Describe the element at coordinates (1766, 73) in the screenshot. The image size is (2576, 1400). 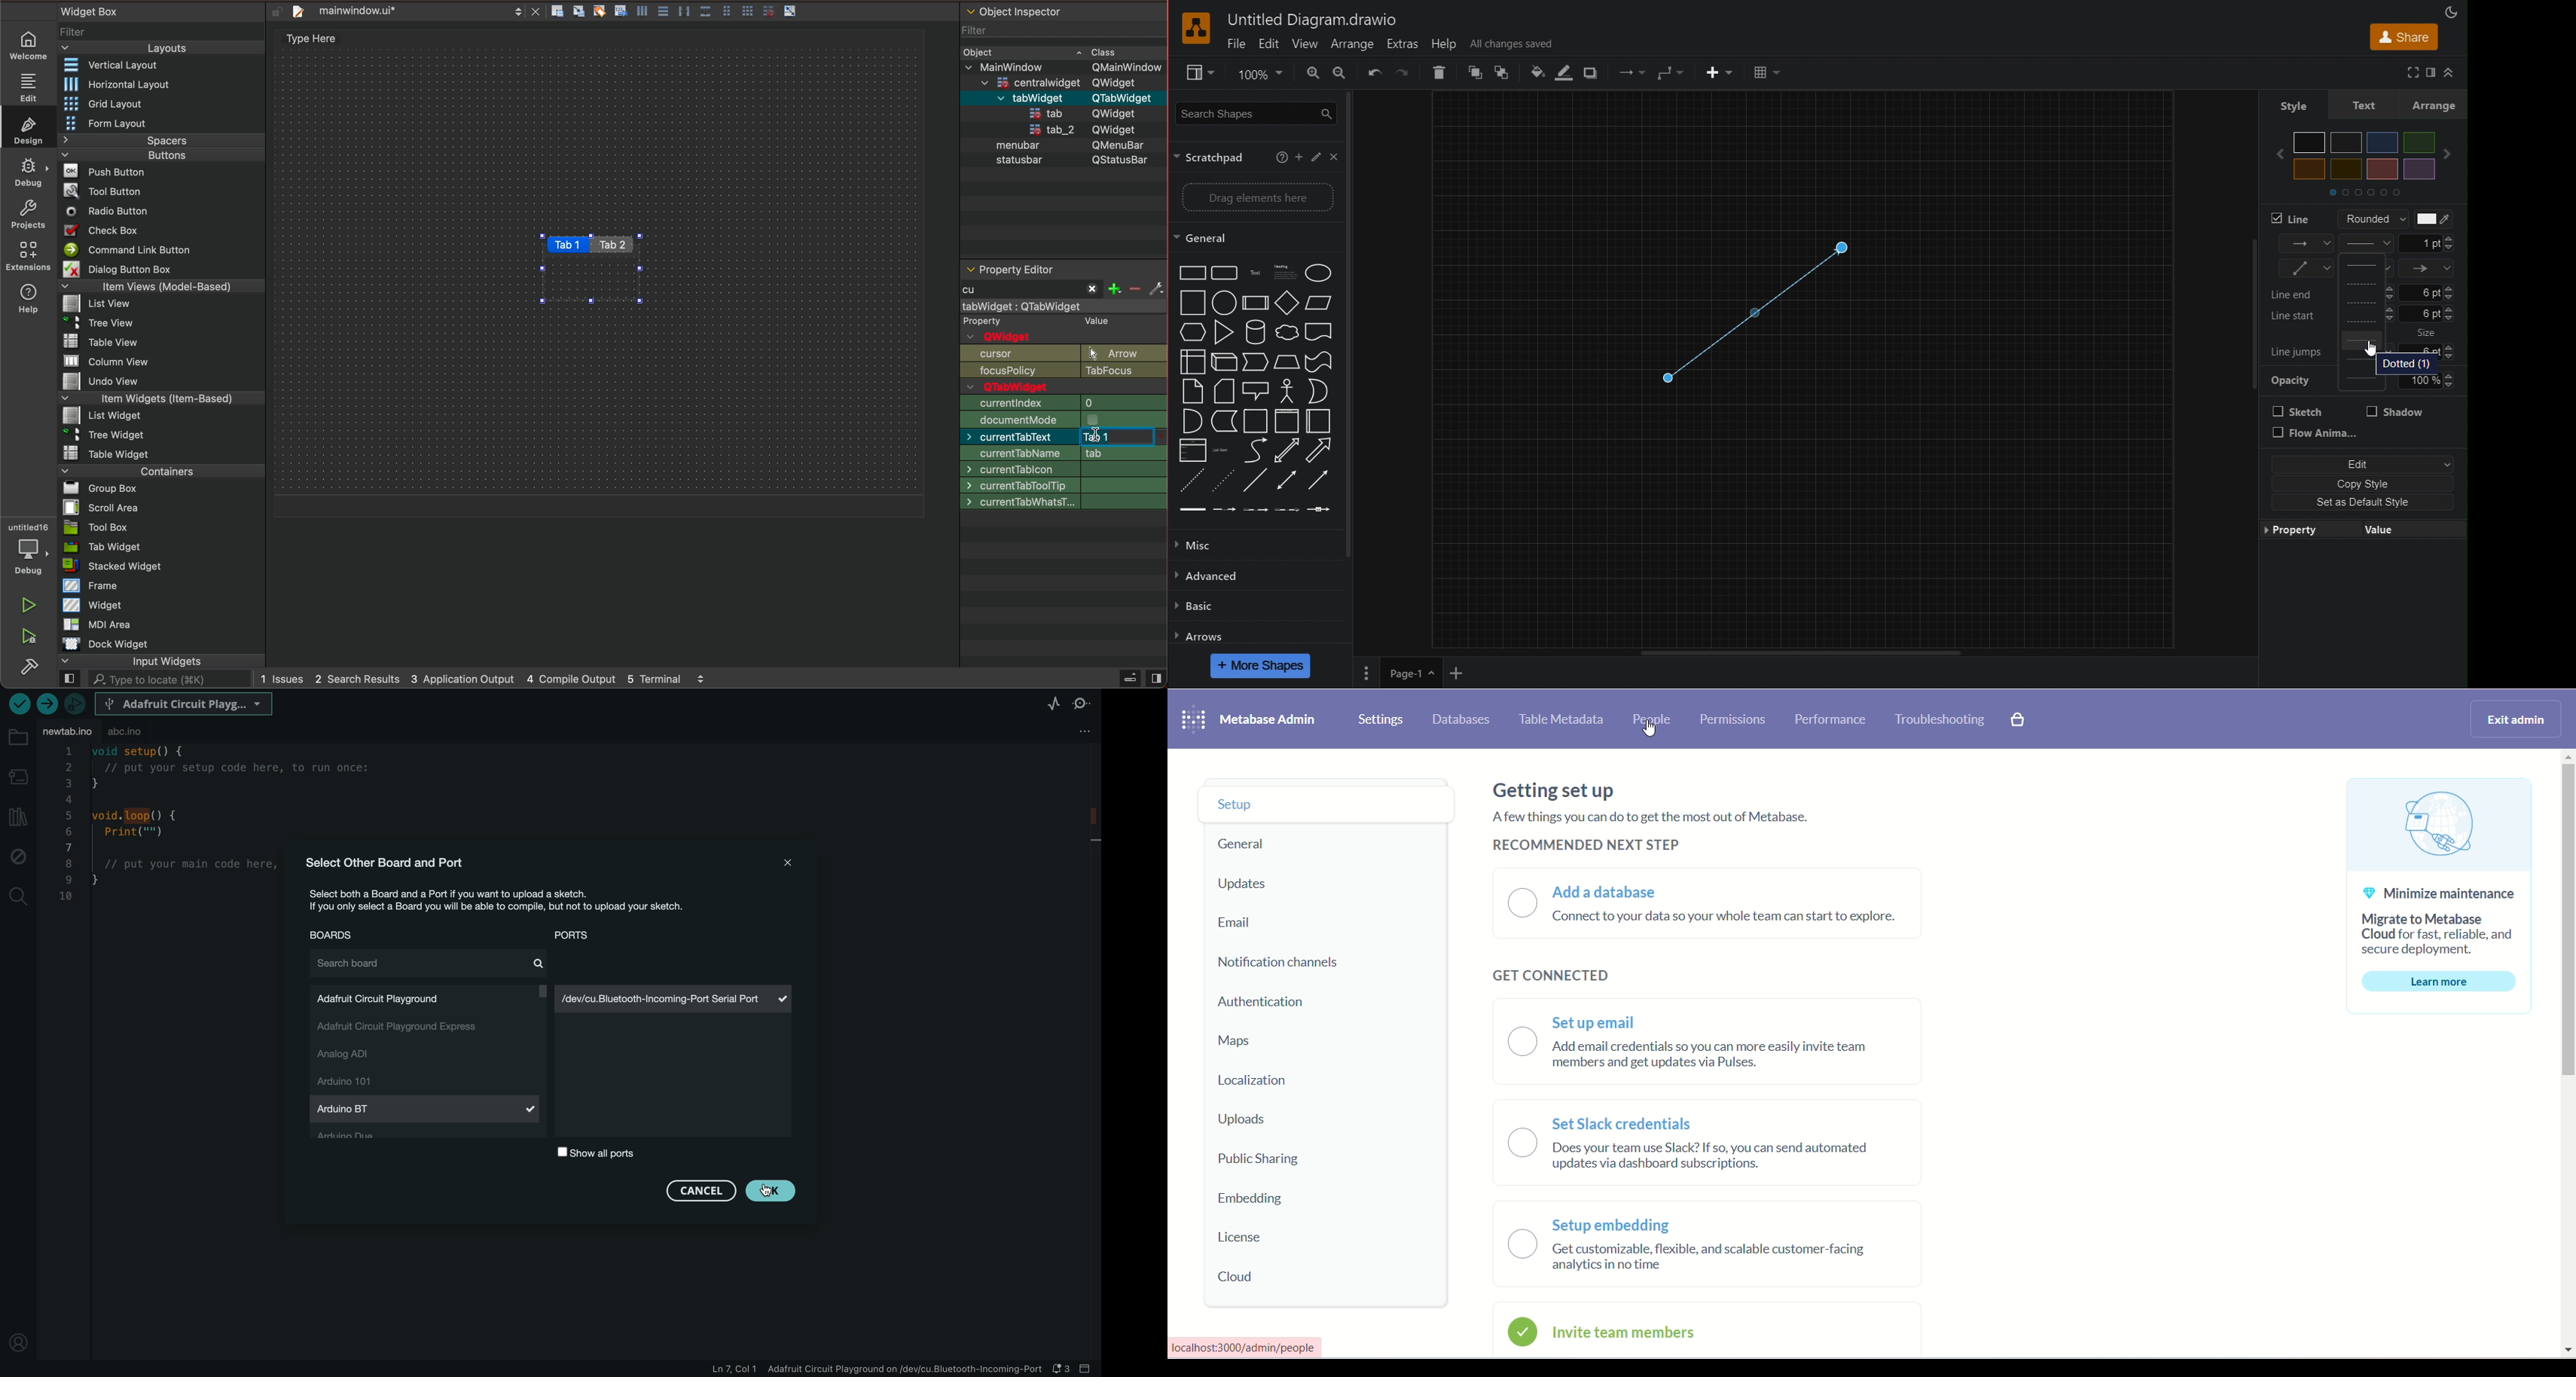
I see `Table` at that location.